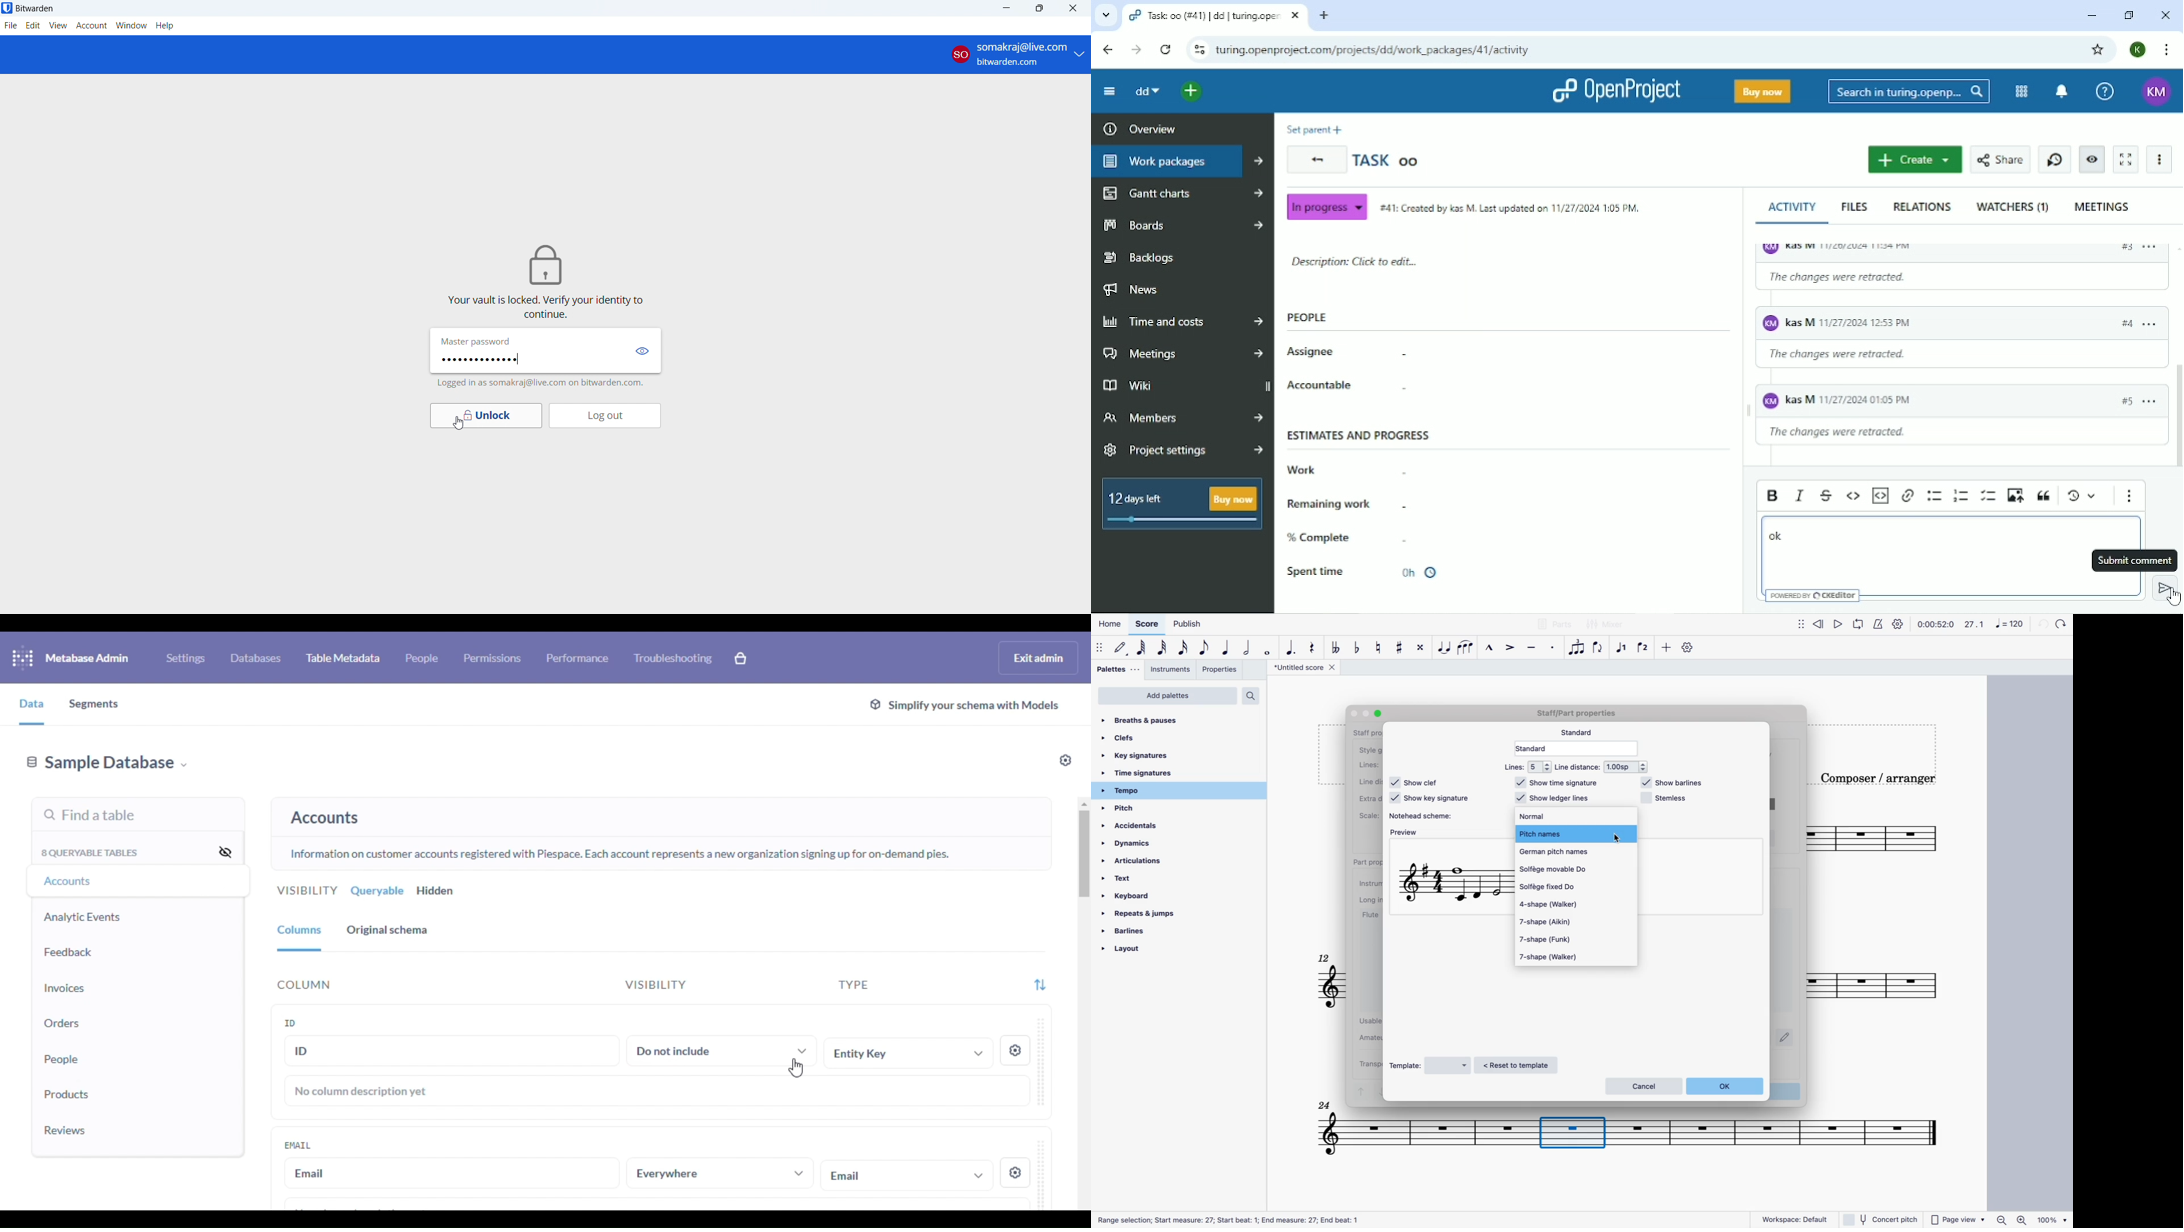  Describe the element at coordinates (1454, 885) in the screenshot. I see `scale preview` at that location.